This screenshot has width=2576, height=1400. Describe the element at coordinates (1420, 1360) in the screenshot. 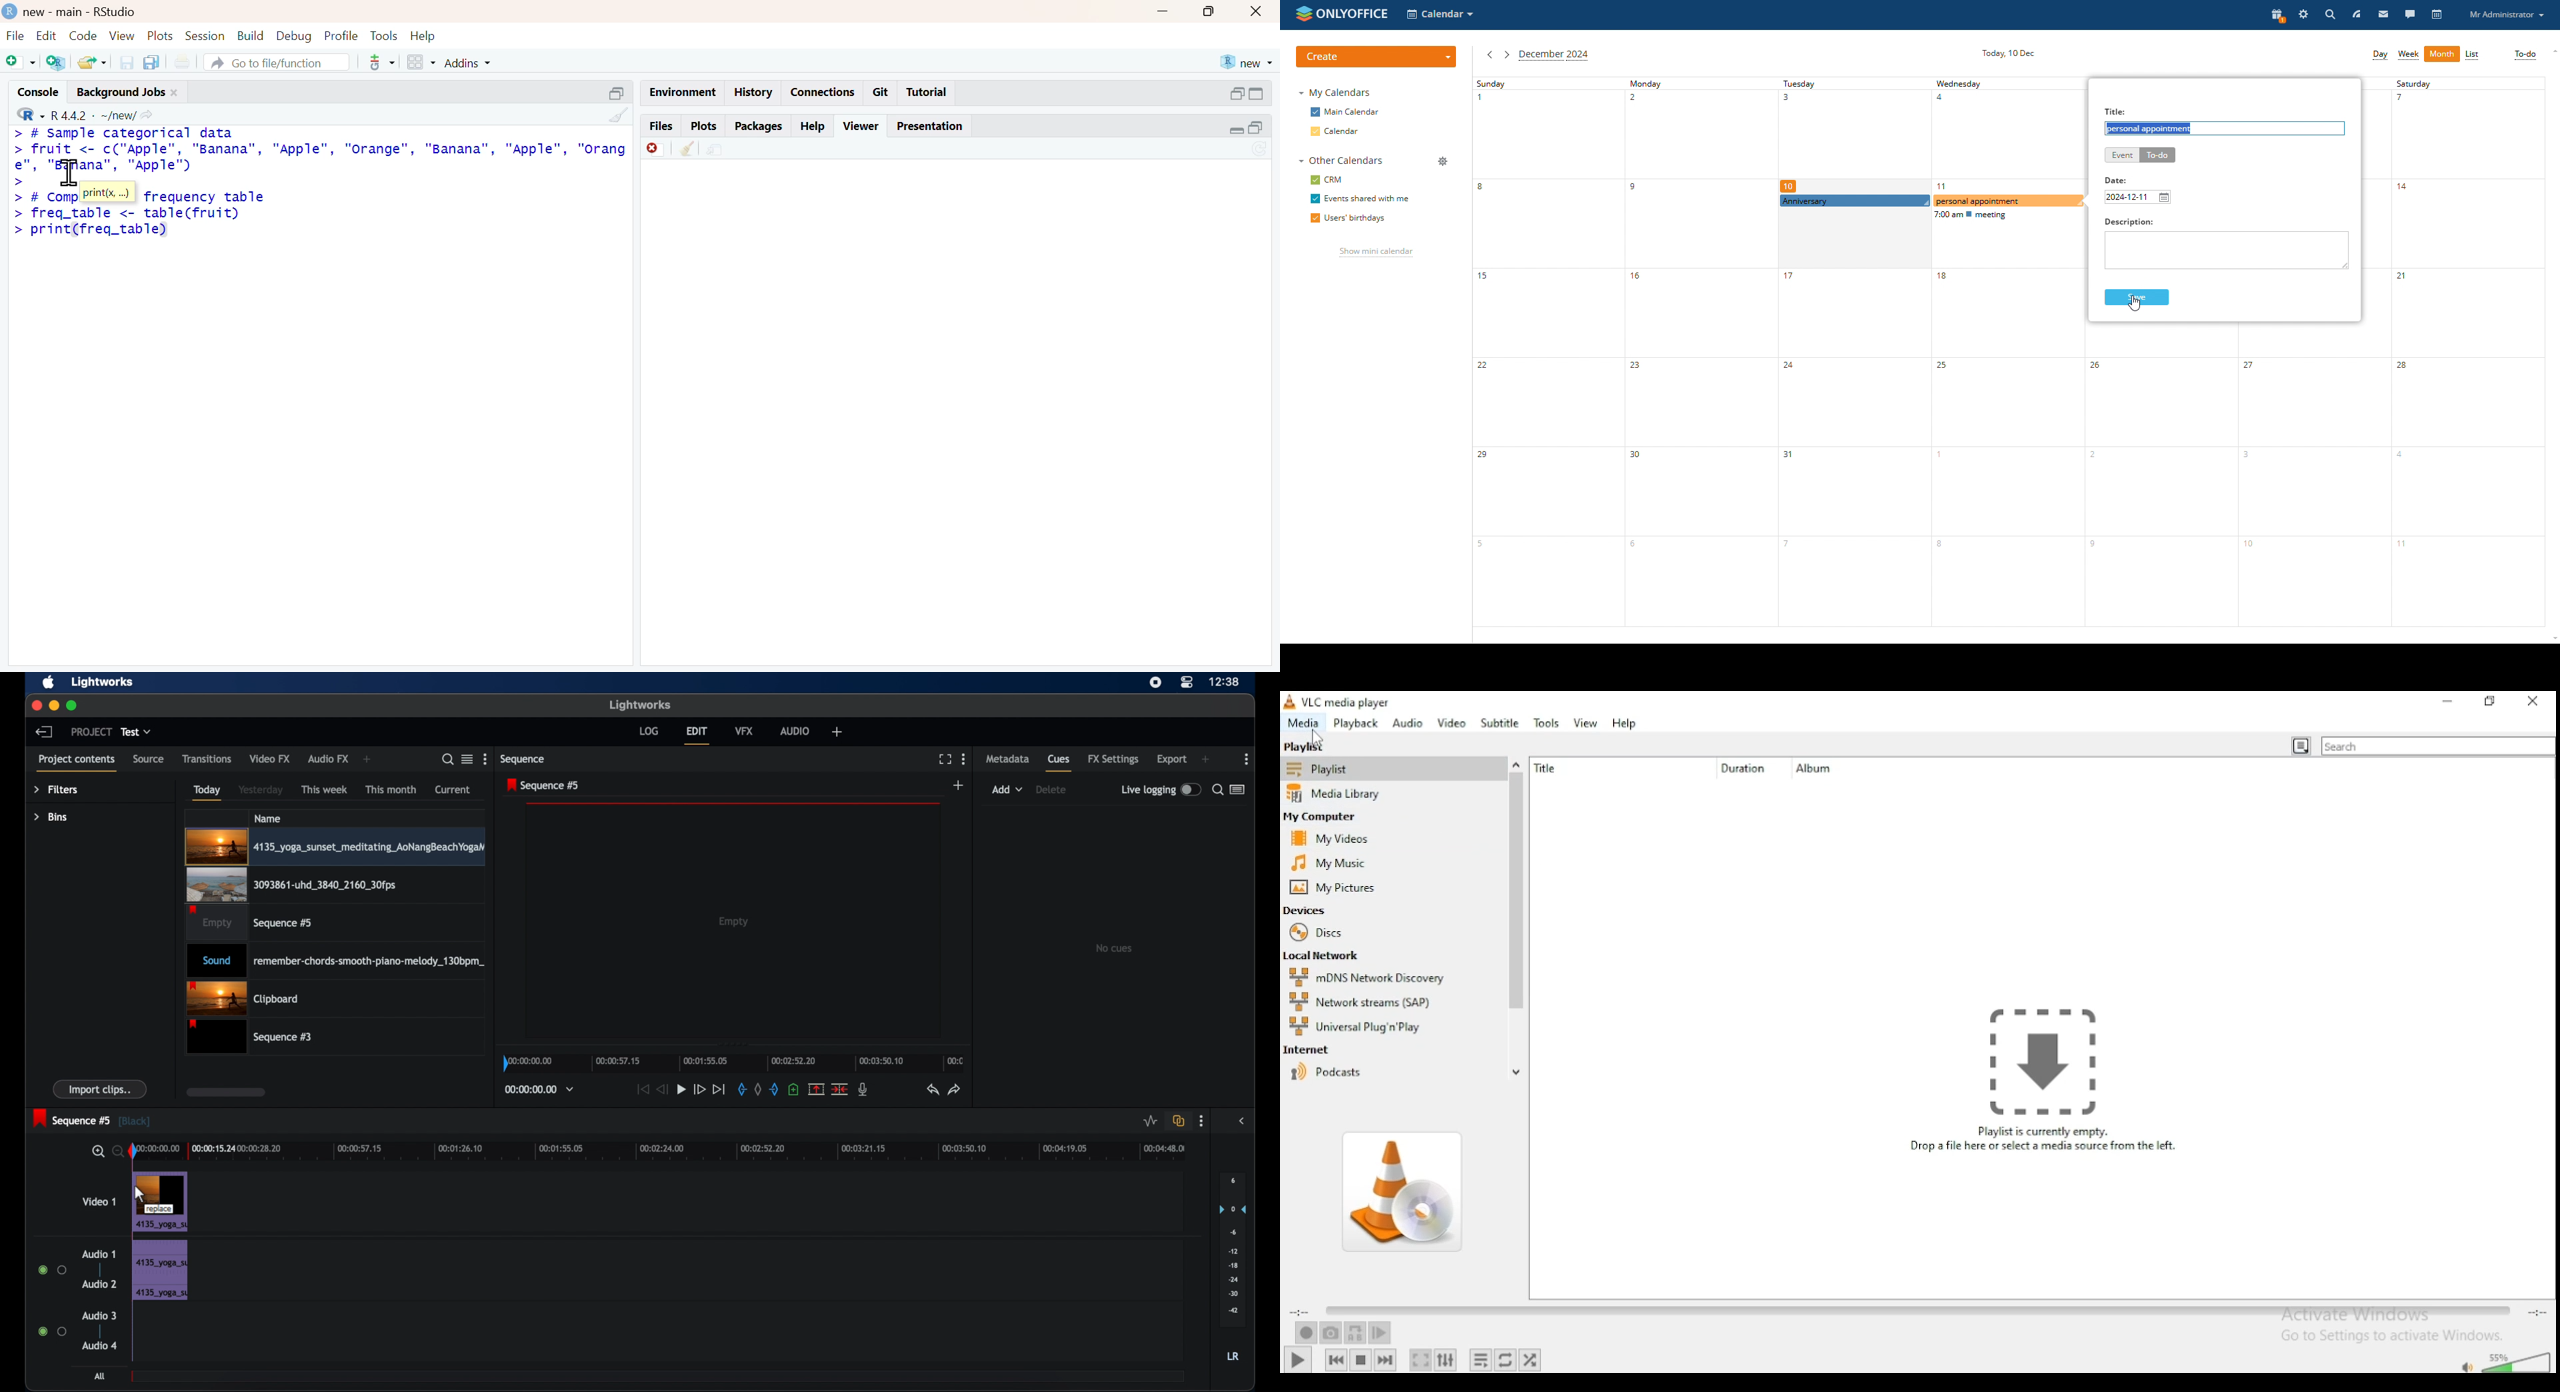

I see `toggle video in fullscreen` at that location.